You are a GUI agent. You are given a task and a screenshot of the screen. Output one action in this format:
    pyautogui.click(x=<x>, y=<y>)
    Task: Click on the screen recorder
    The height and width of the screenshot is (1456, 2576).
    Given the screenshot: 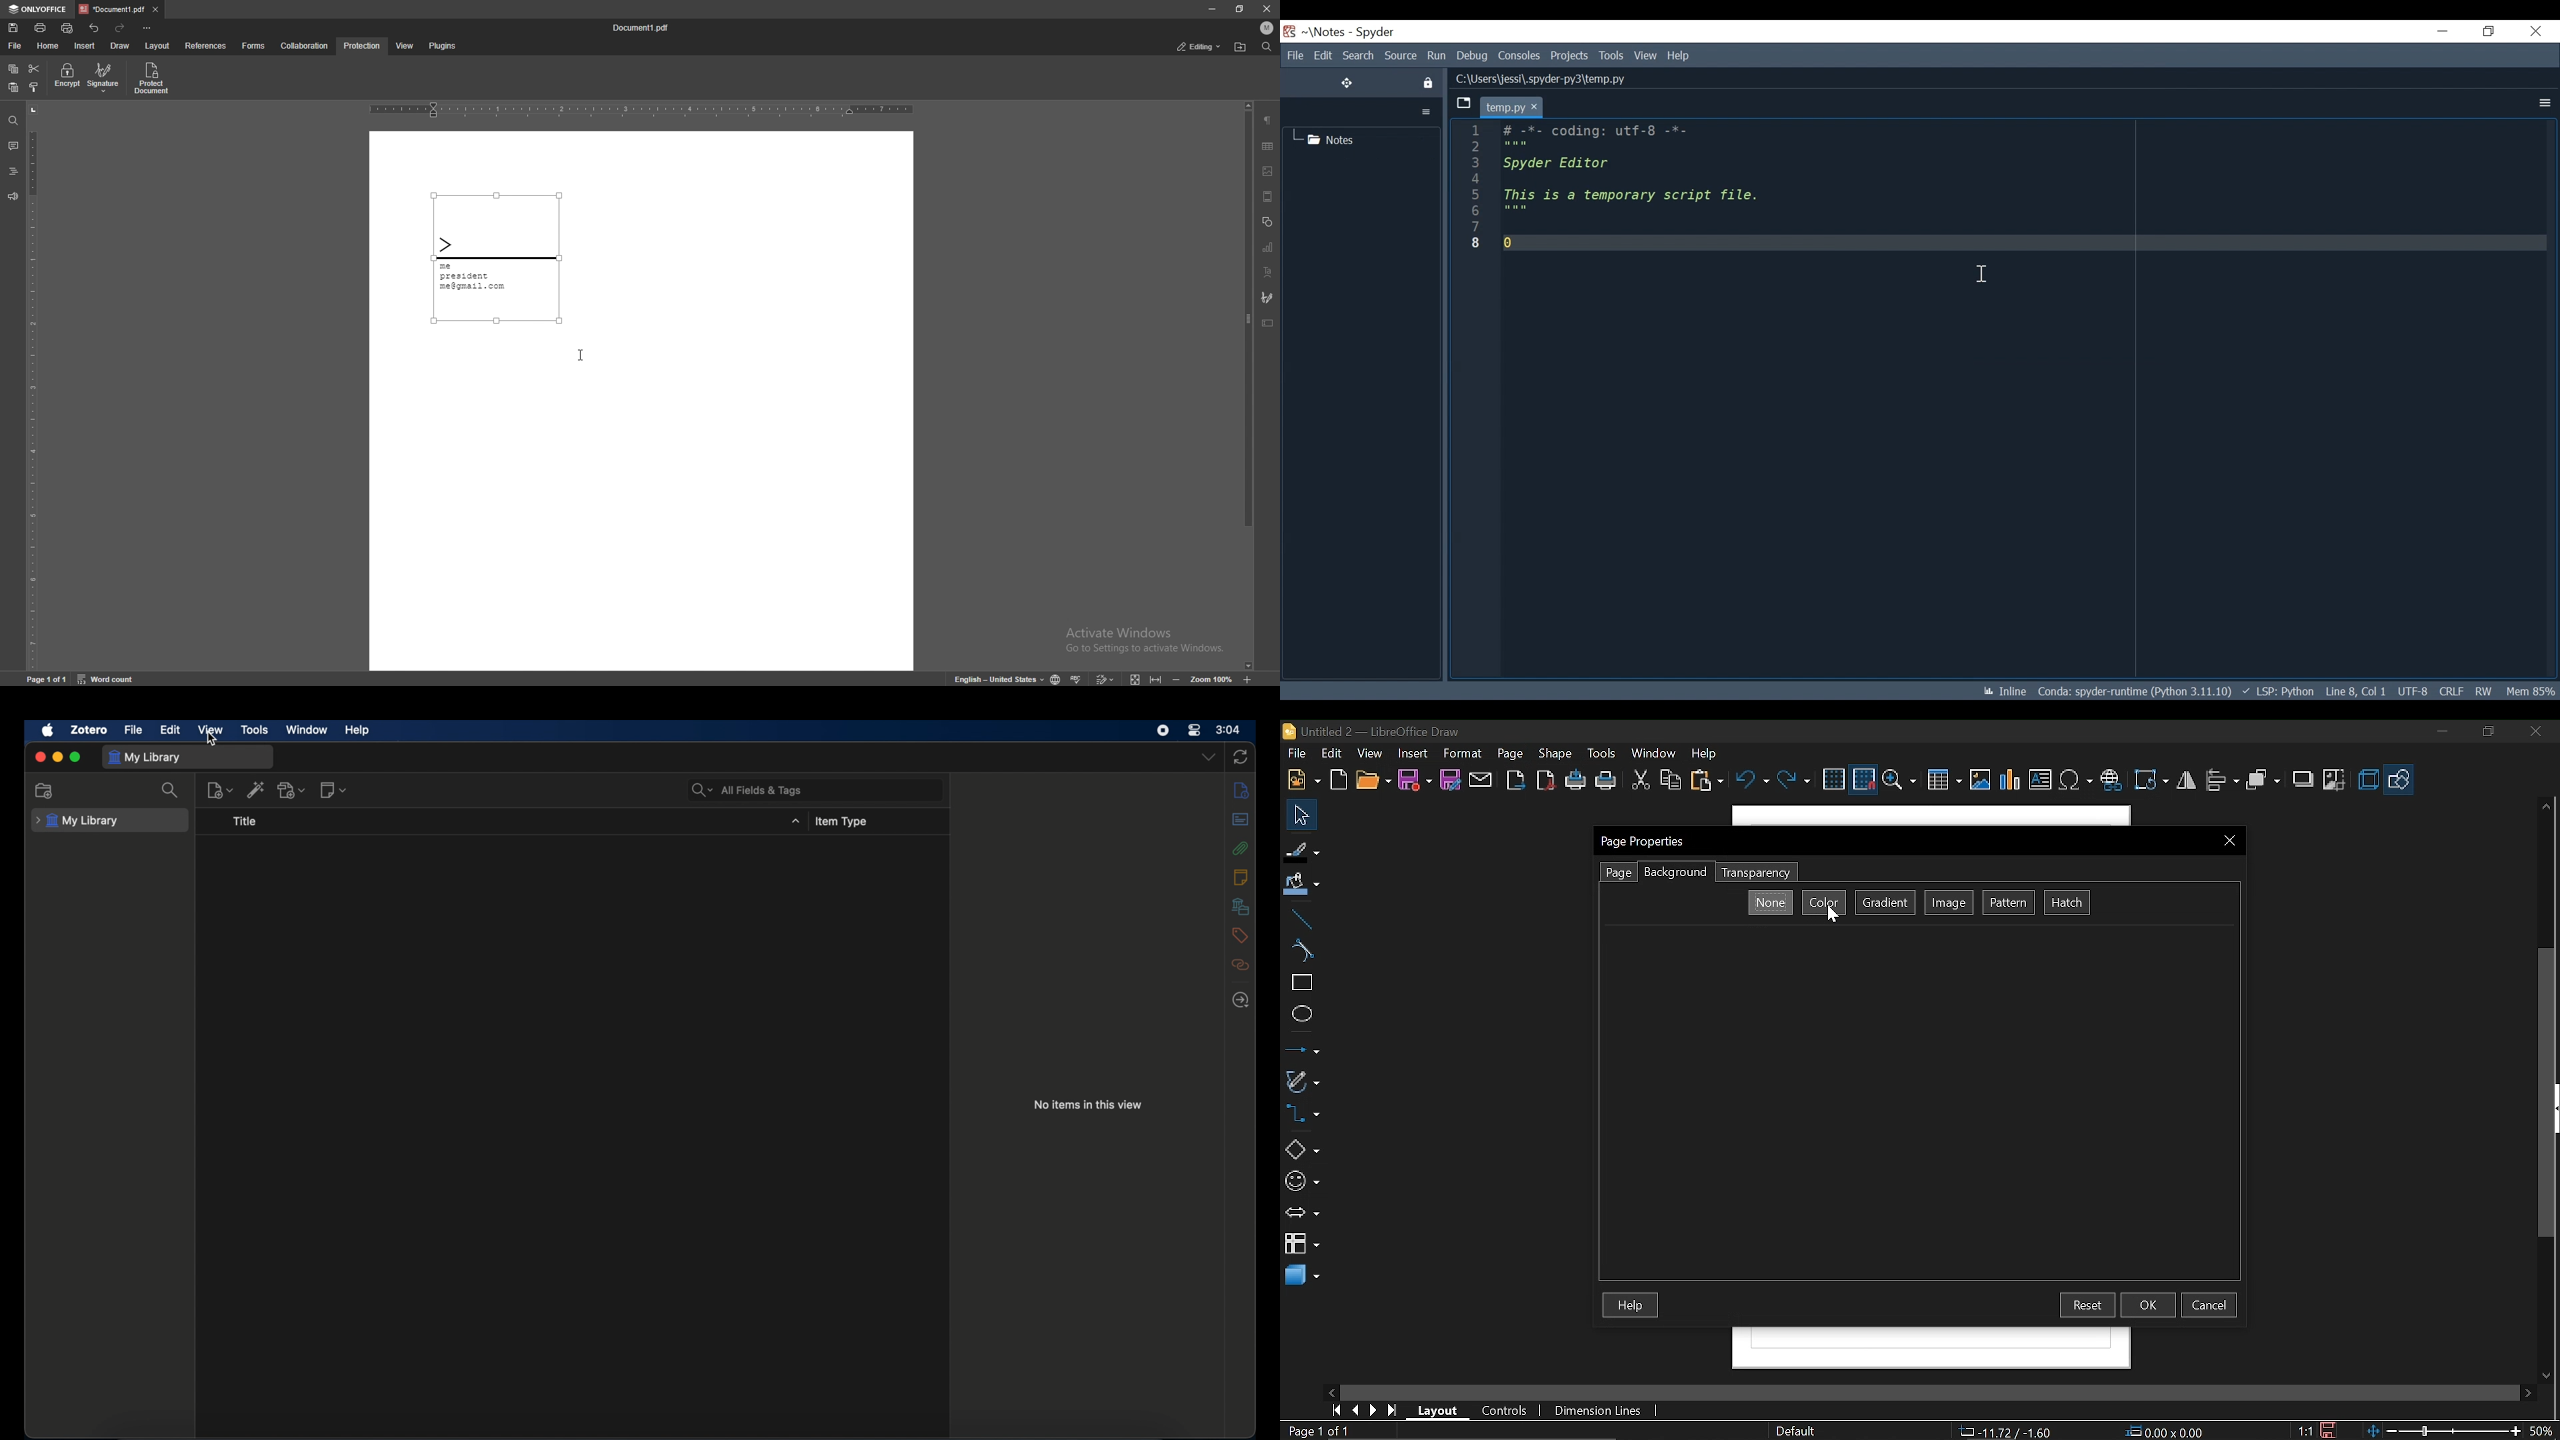 What is the action you would take?
    pyautogui.click(x=1163, y=731)
    